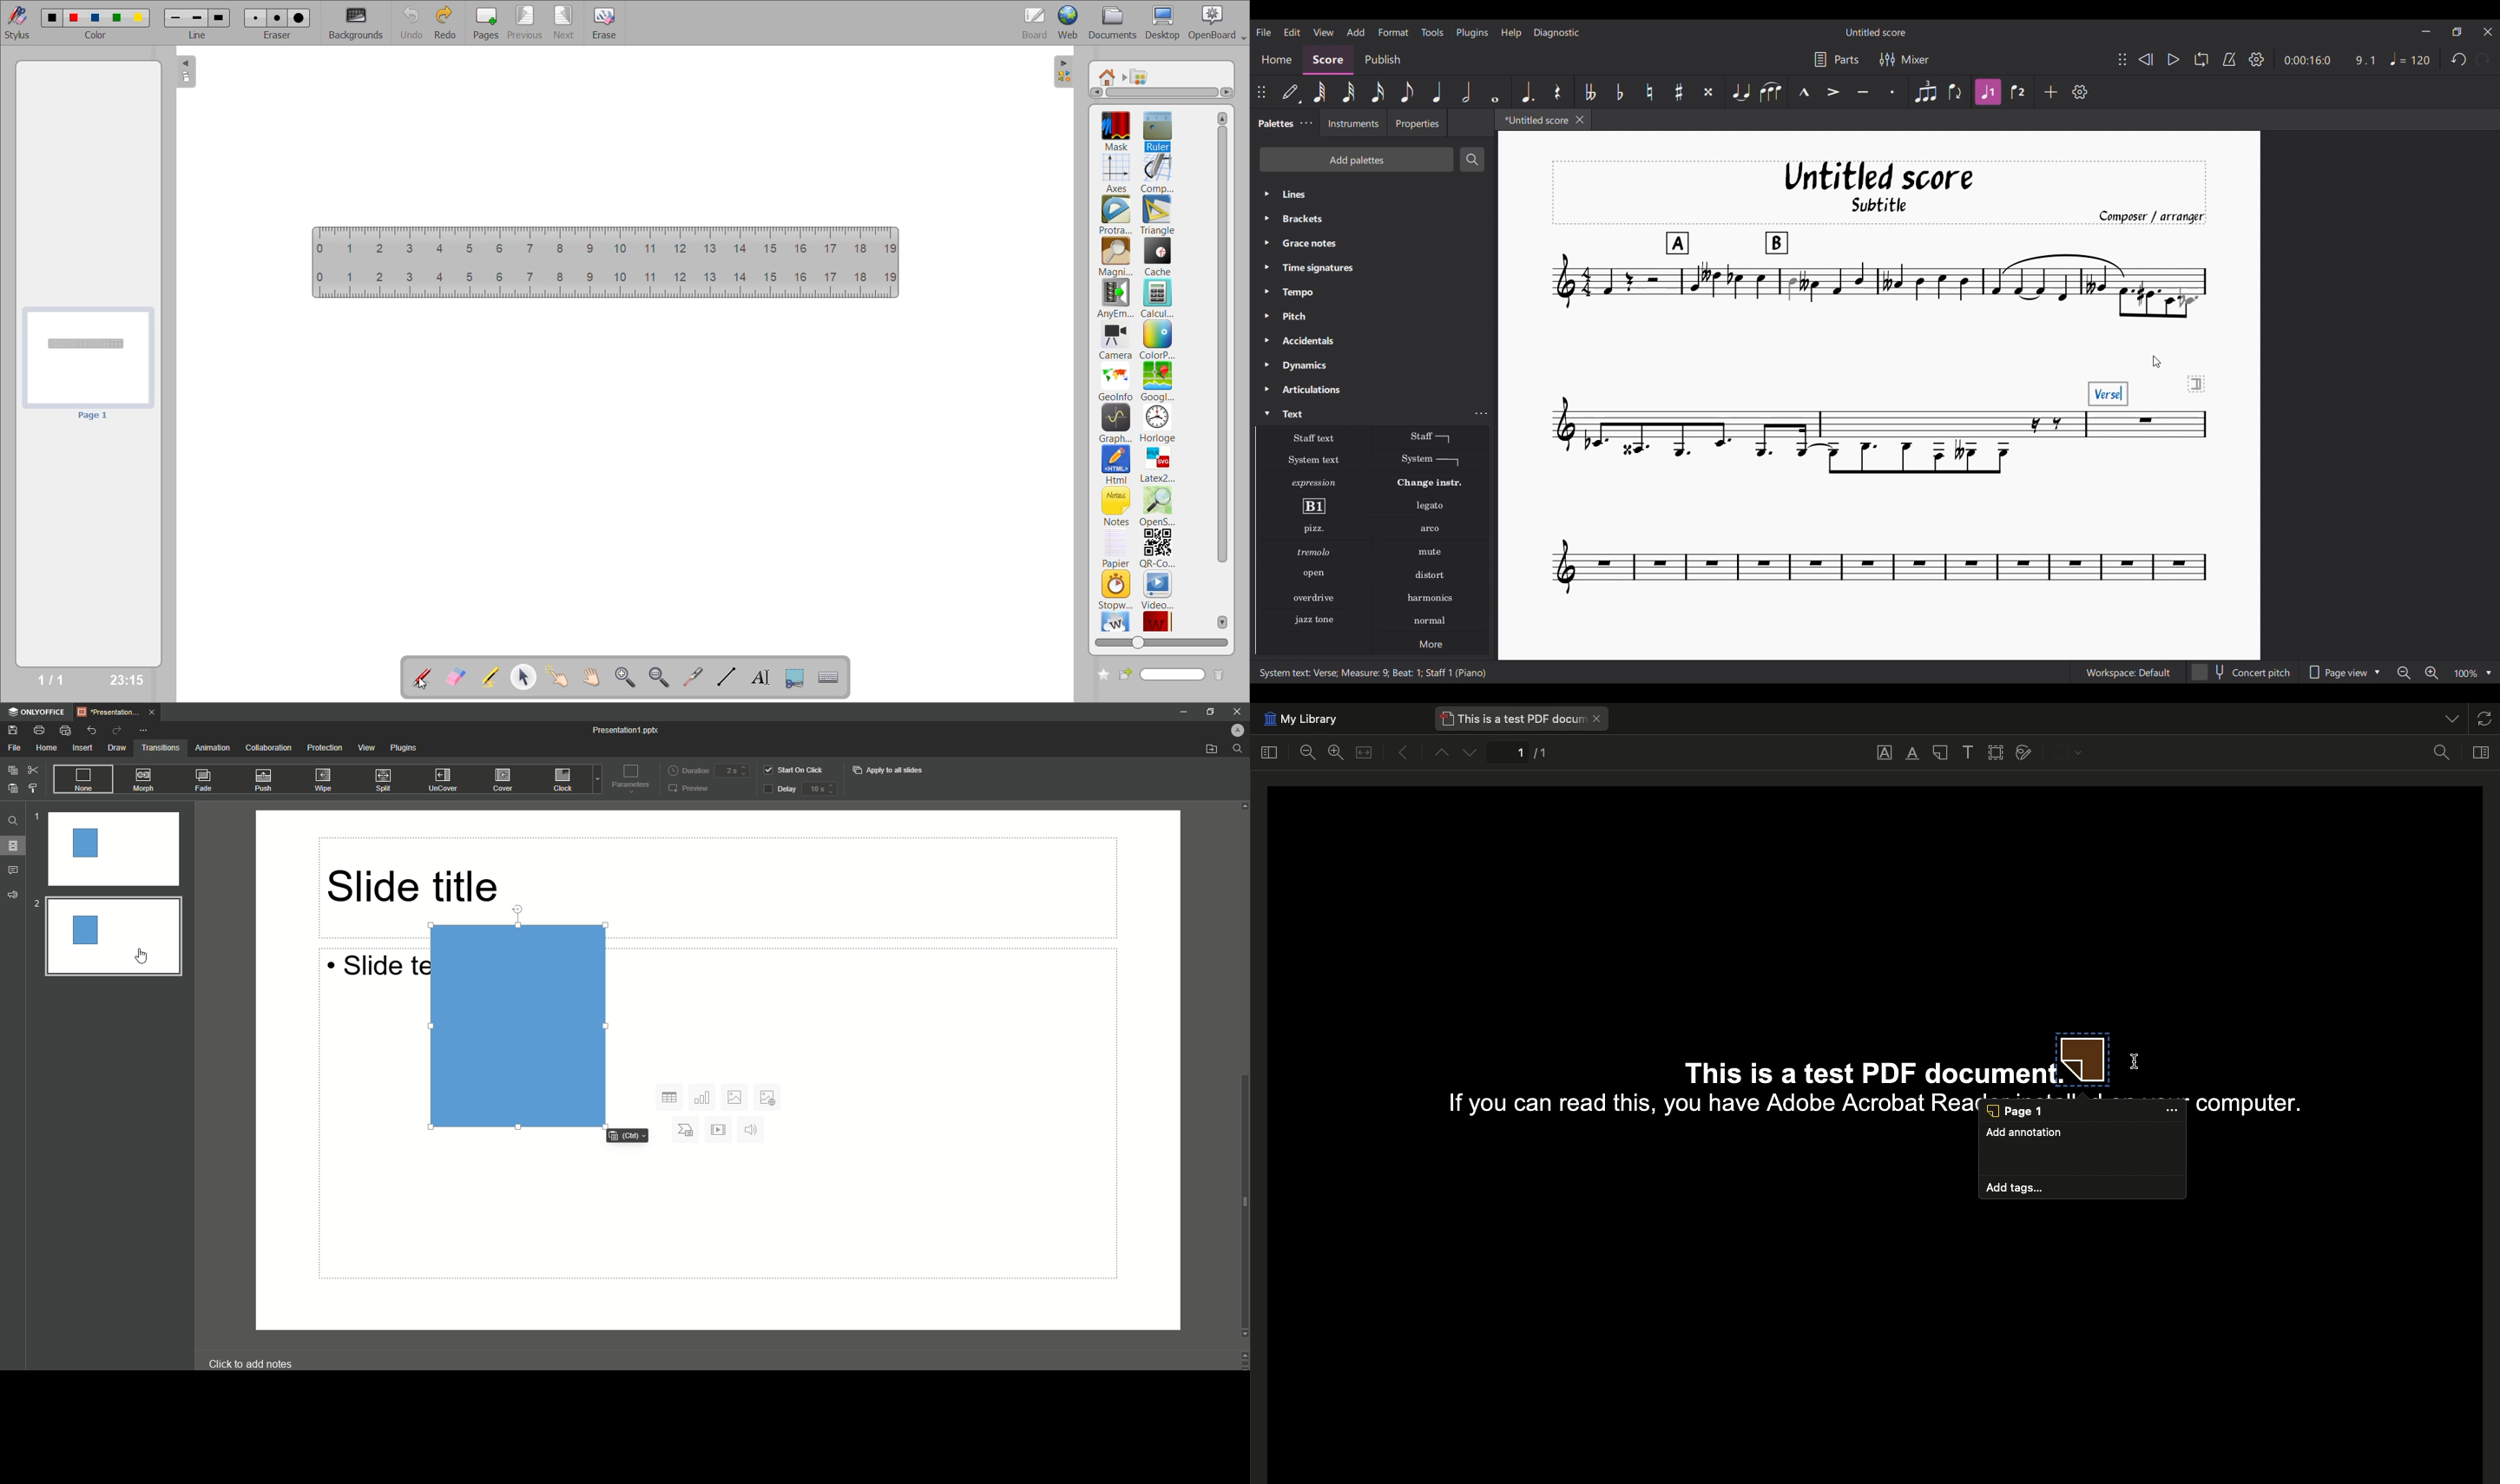  What do you see at coordinates (81, 748) in the screenshot?
I see `Insert` at bounding box center [81, 748].